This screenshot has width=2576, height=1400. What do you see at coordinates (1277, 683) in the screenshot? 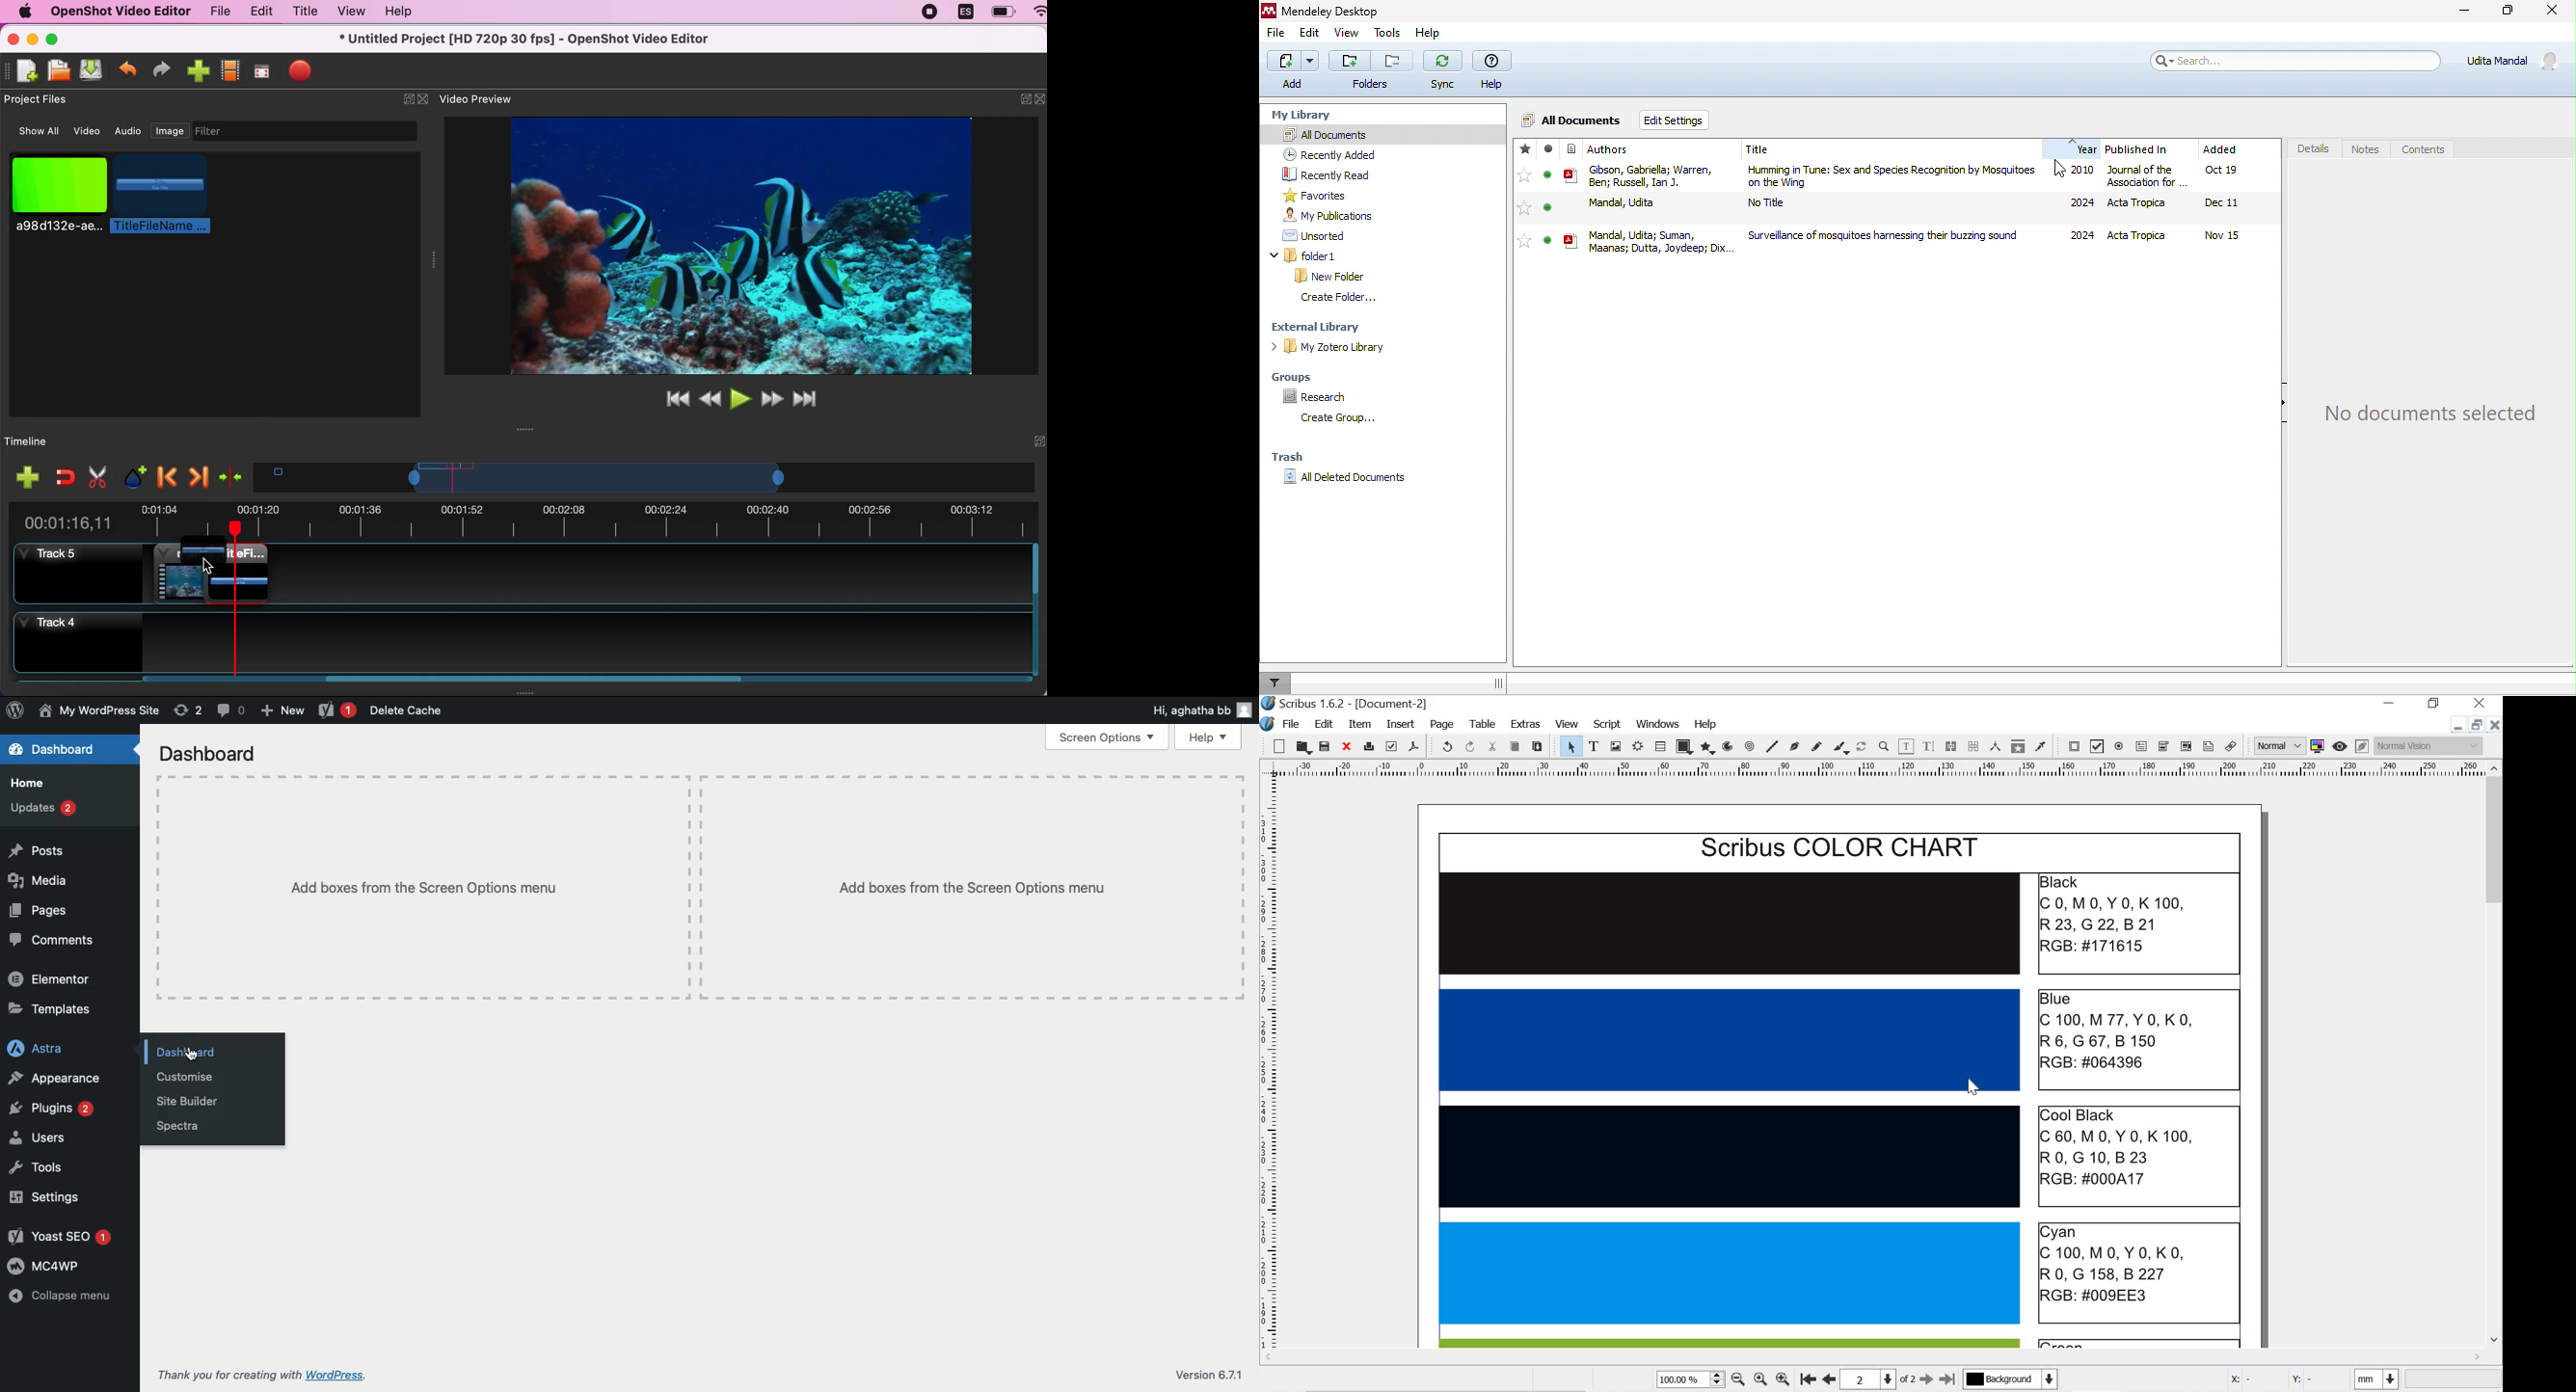
I see `filter` at bounding box center [1277, 683].